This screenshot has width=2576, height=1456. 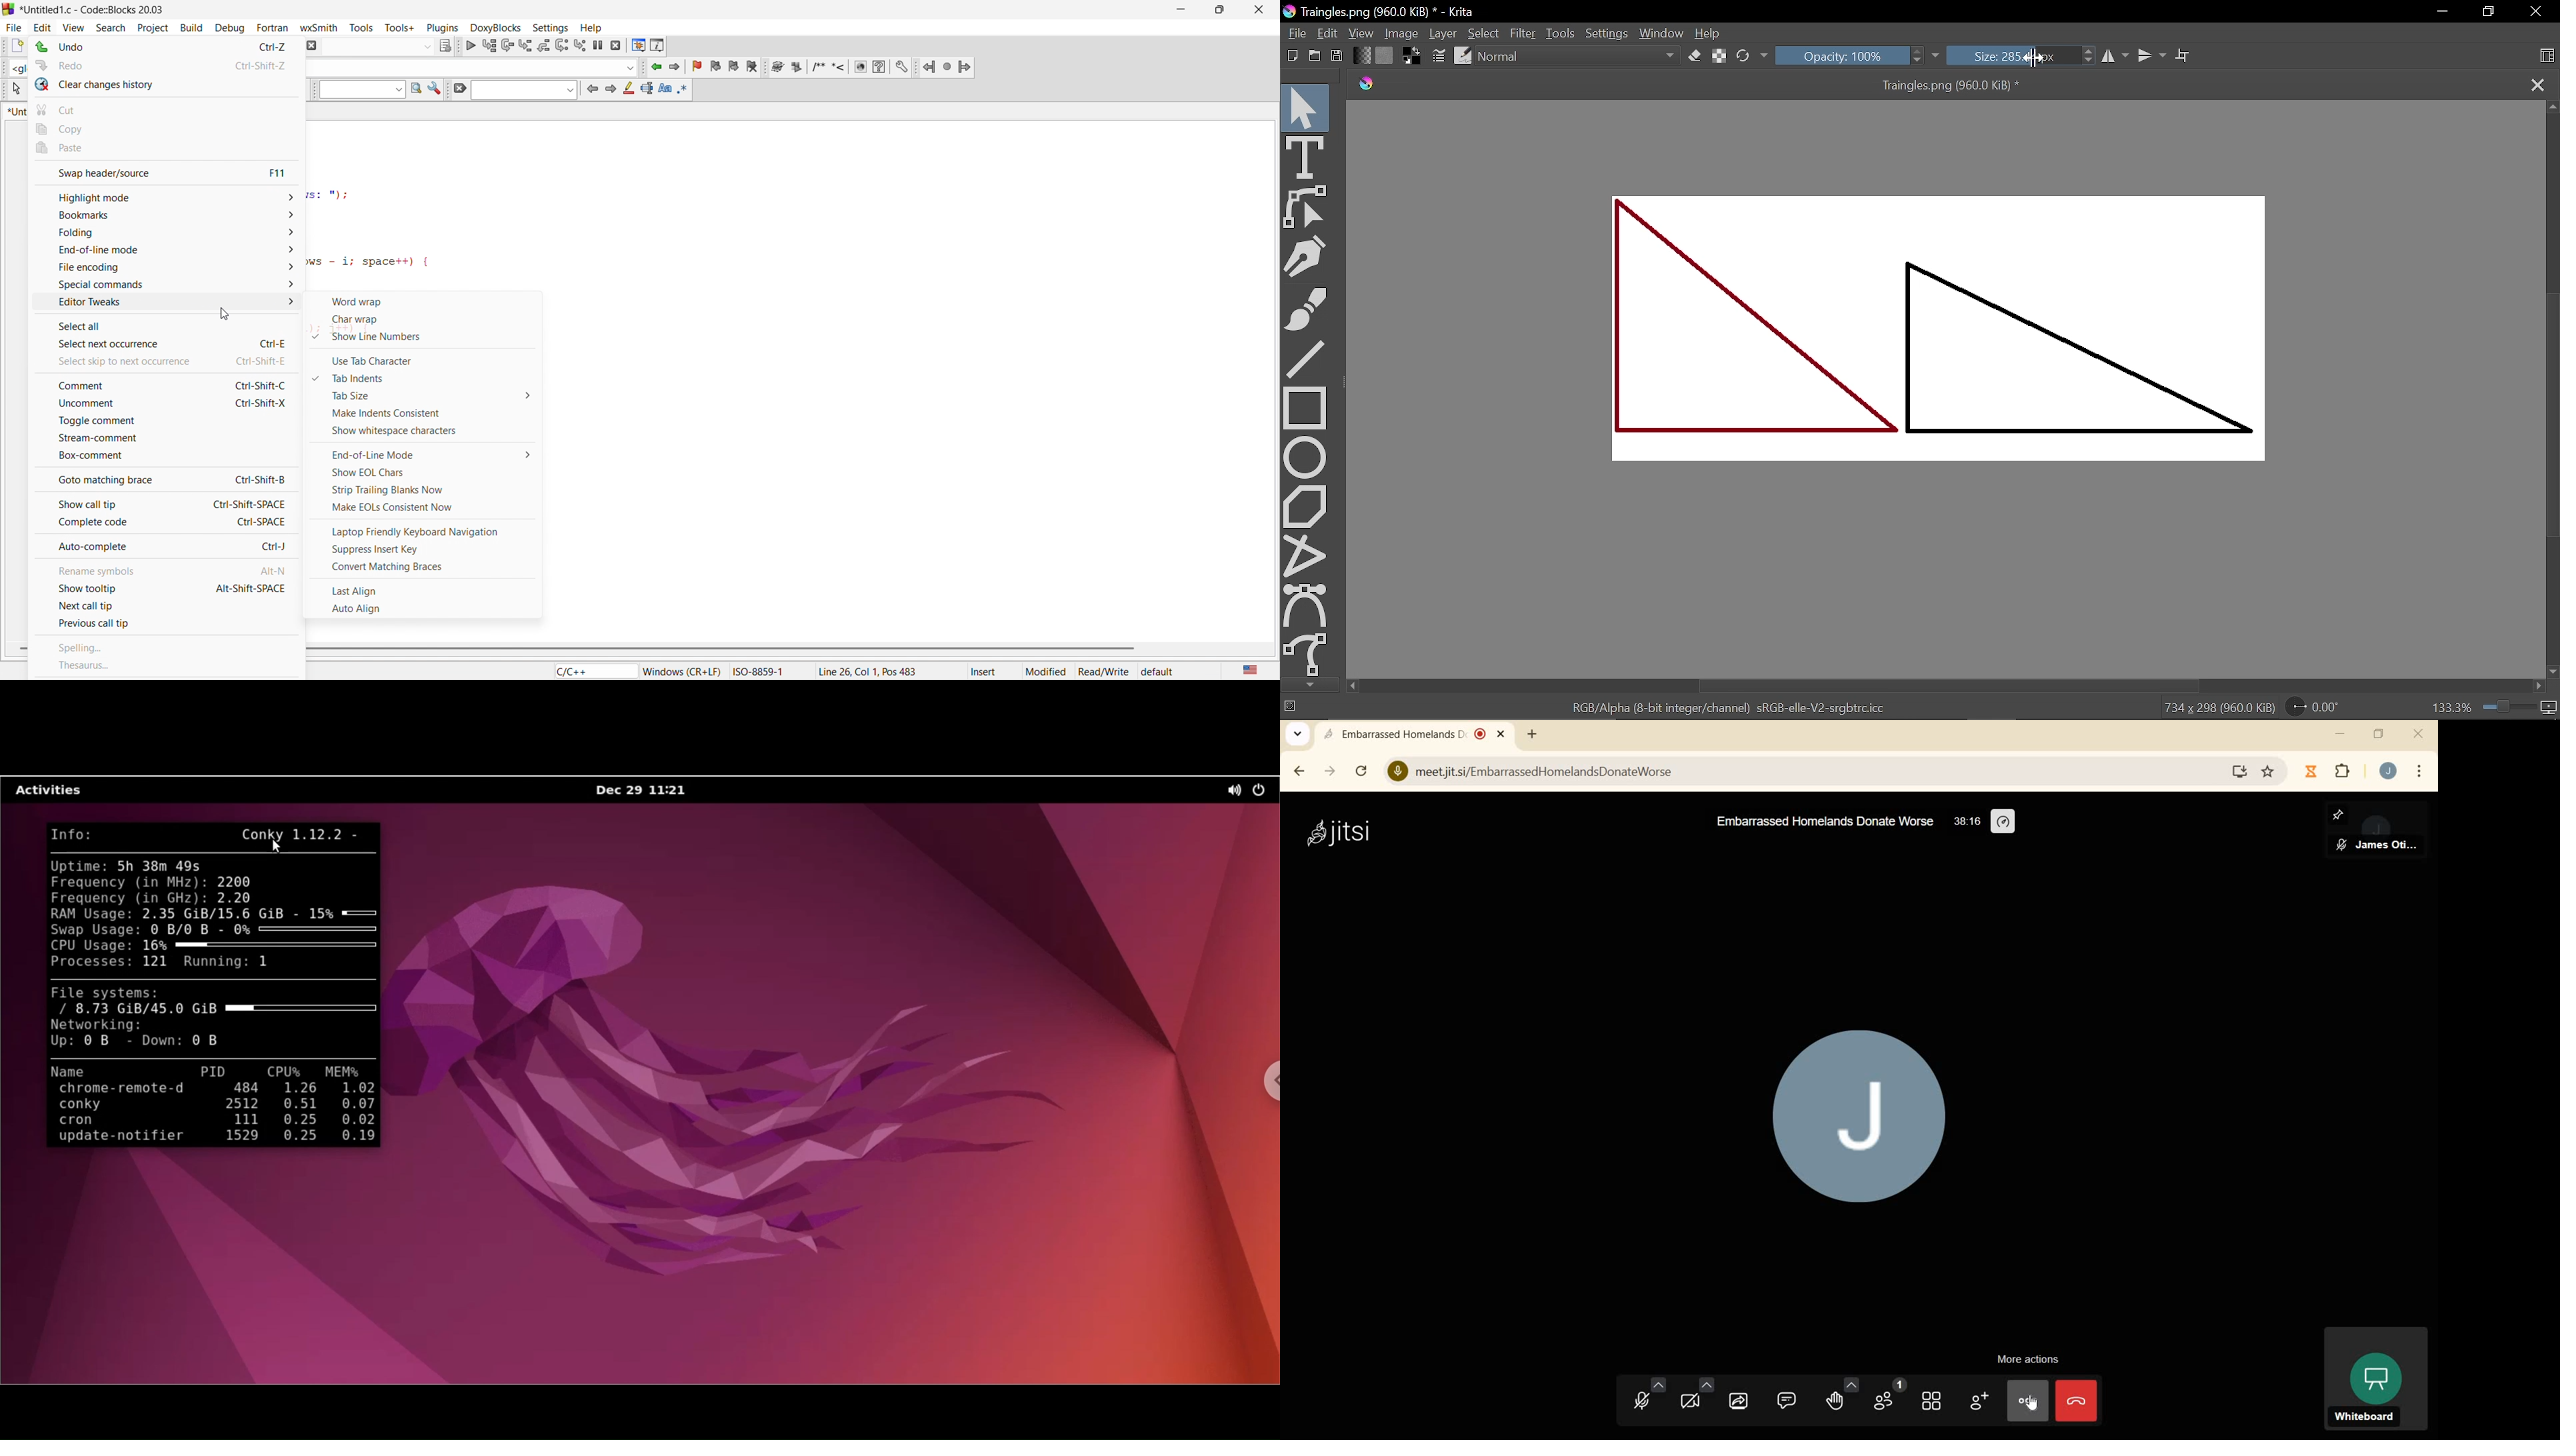 What do you see at coordinates (1803, 772) in the screenshot?
I see `address bar` at bounding box center [1803, 772].